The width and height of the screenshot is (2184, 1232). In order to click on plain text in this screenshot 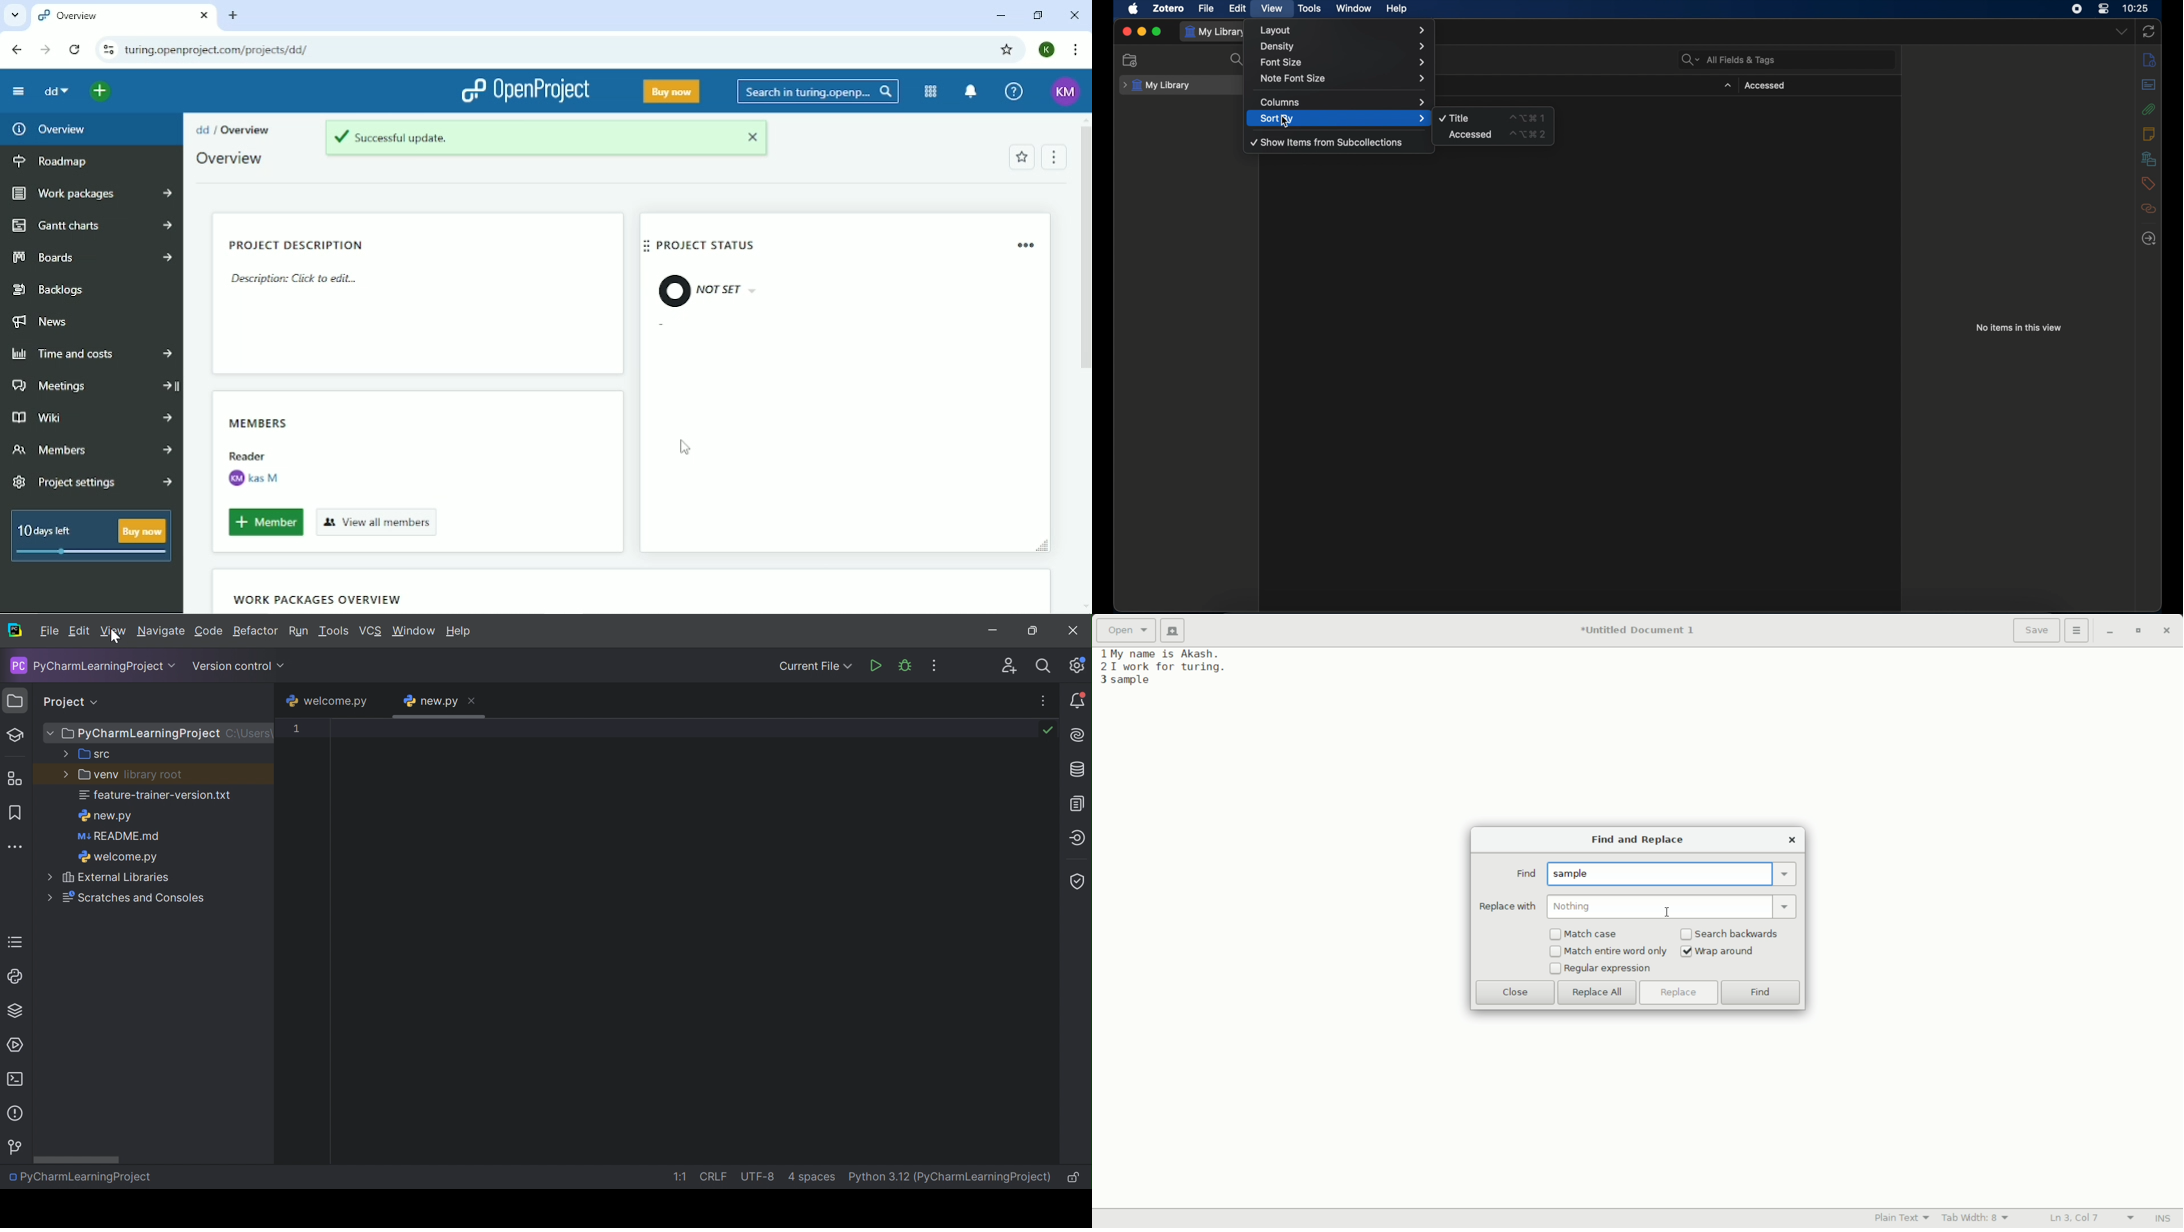, I will do `click(1905, 1217)`.